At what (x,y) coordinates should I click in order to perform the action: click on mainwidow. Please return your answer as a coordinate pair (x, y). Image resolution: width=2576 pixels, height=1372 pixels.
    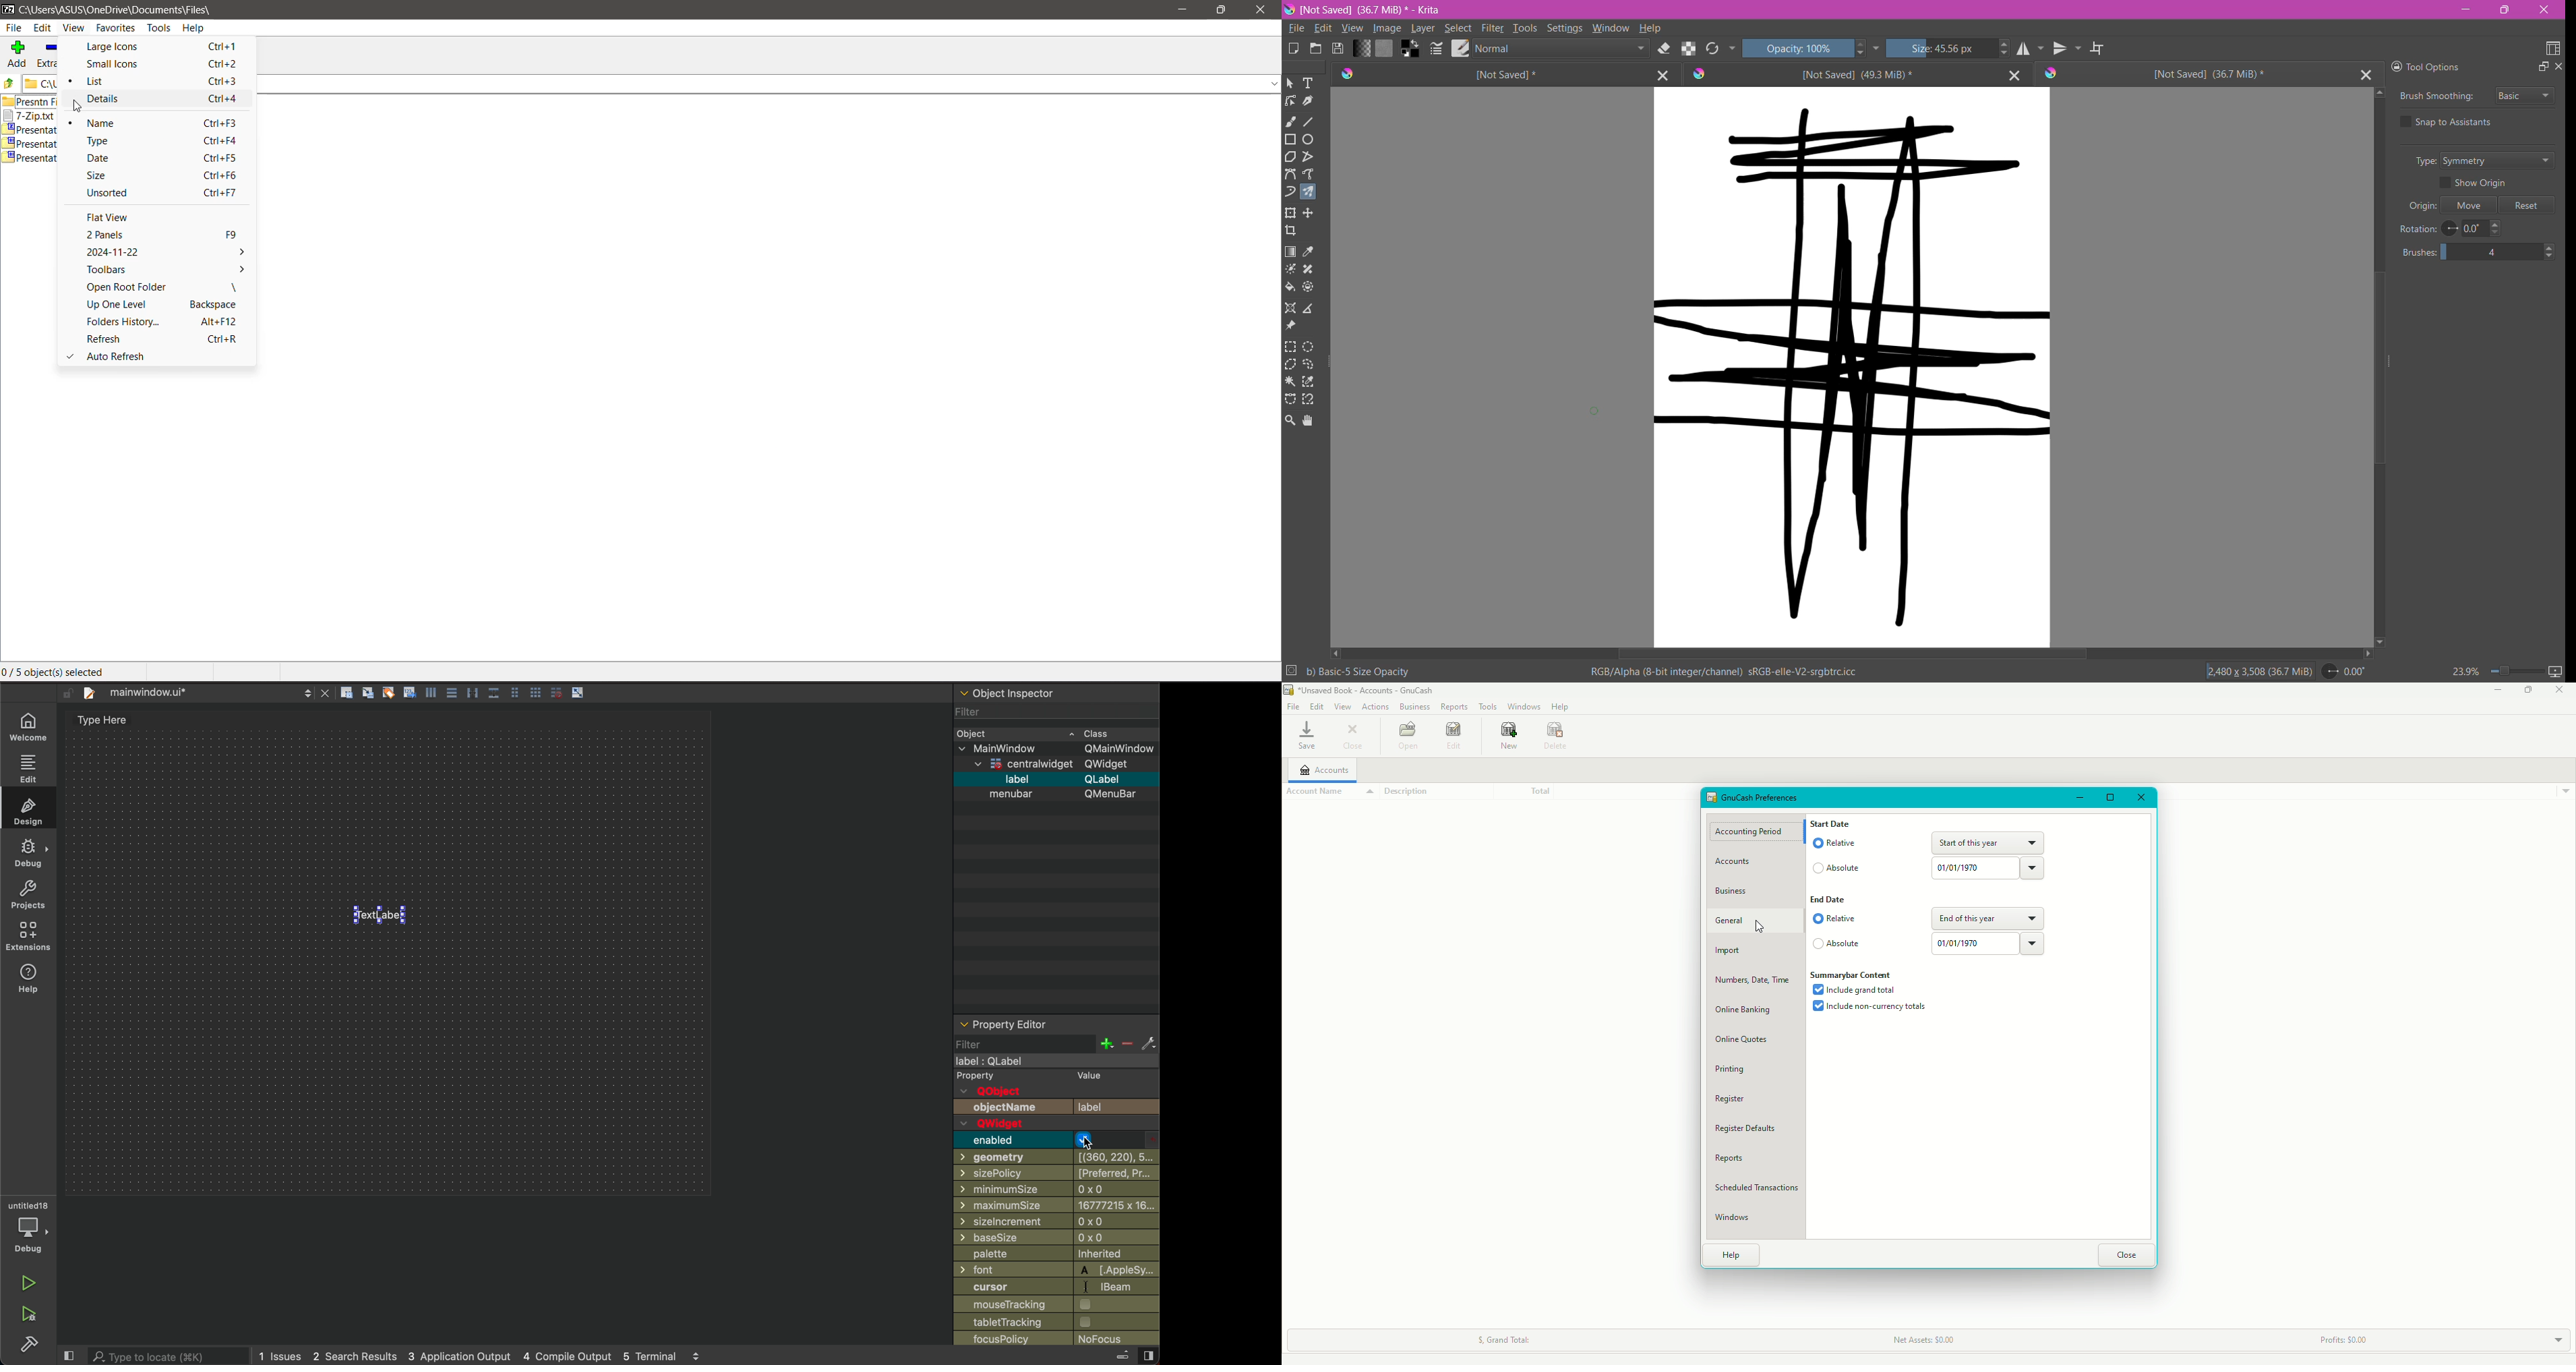
    Looking at the image, I should click on (1003, 748).